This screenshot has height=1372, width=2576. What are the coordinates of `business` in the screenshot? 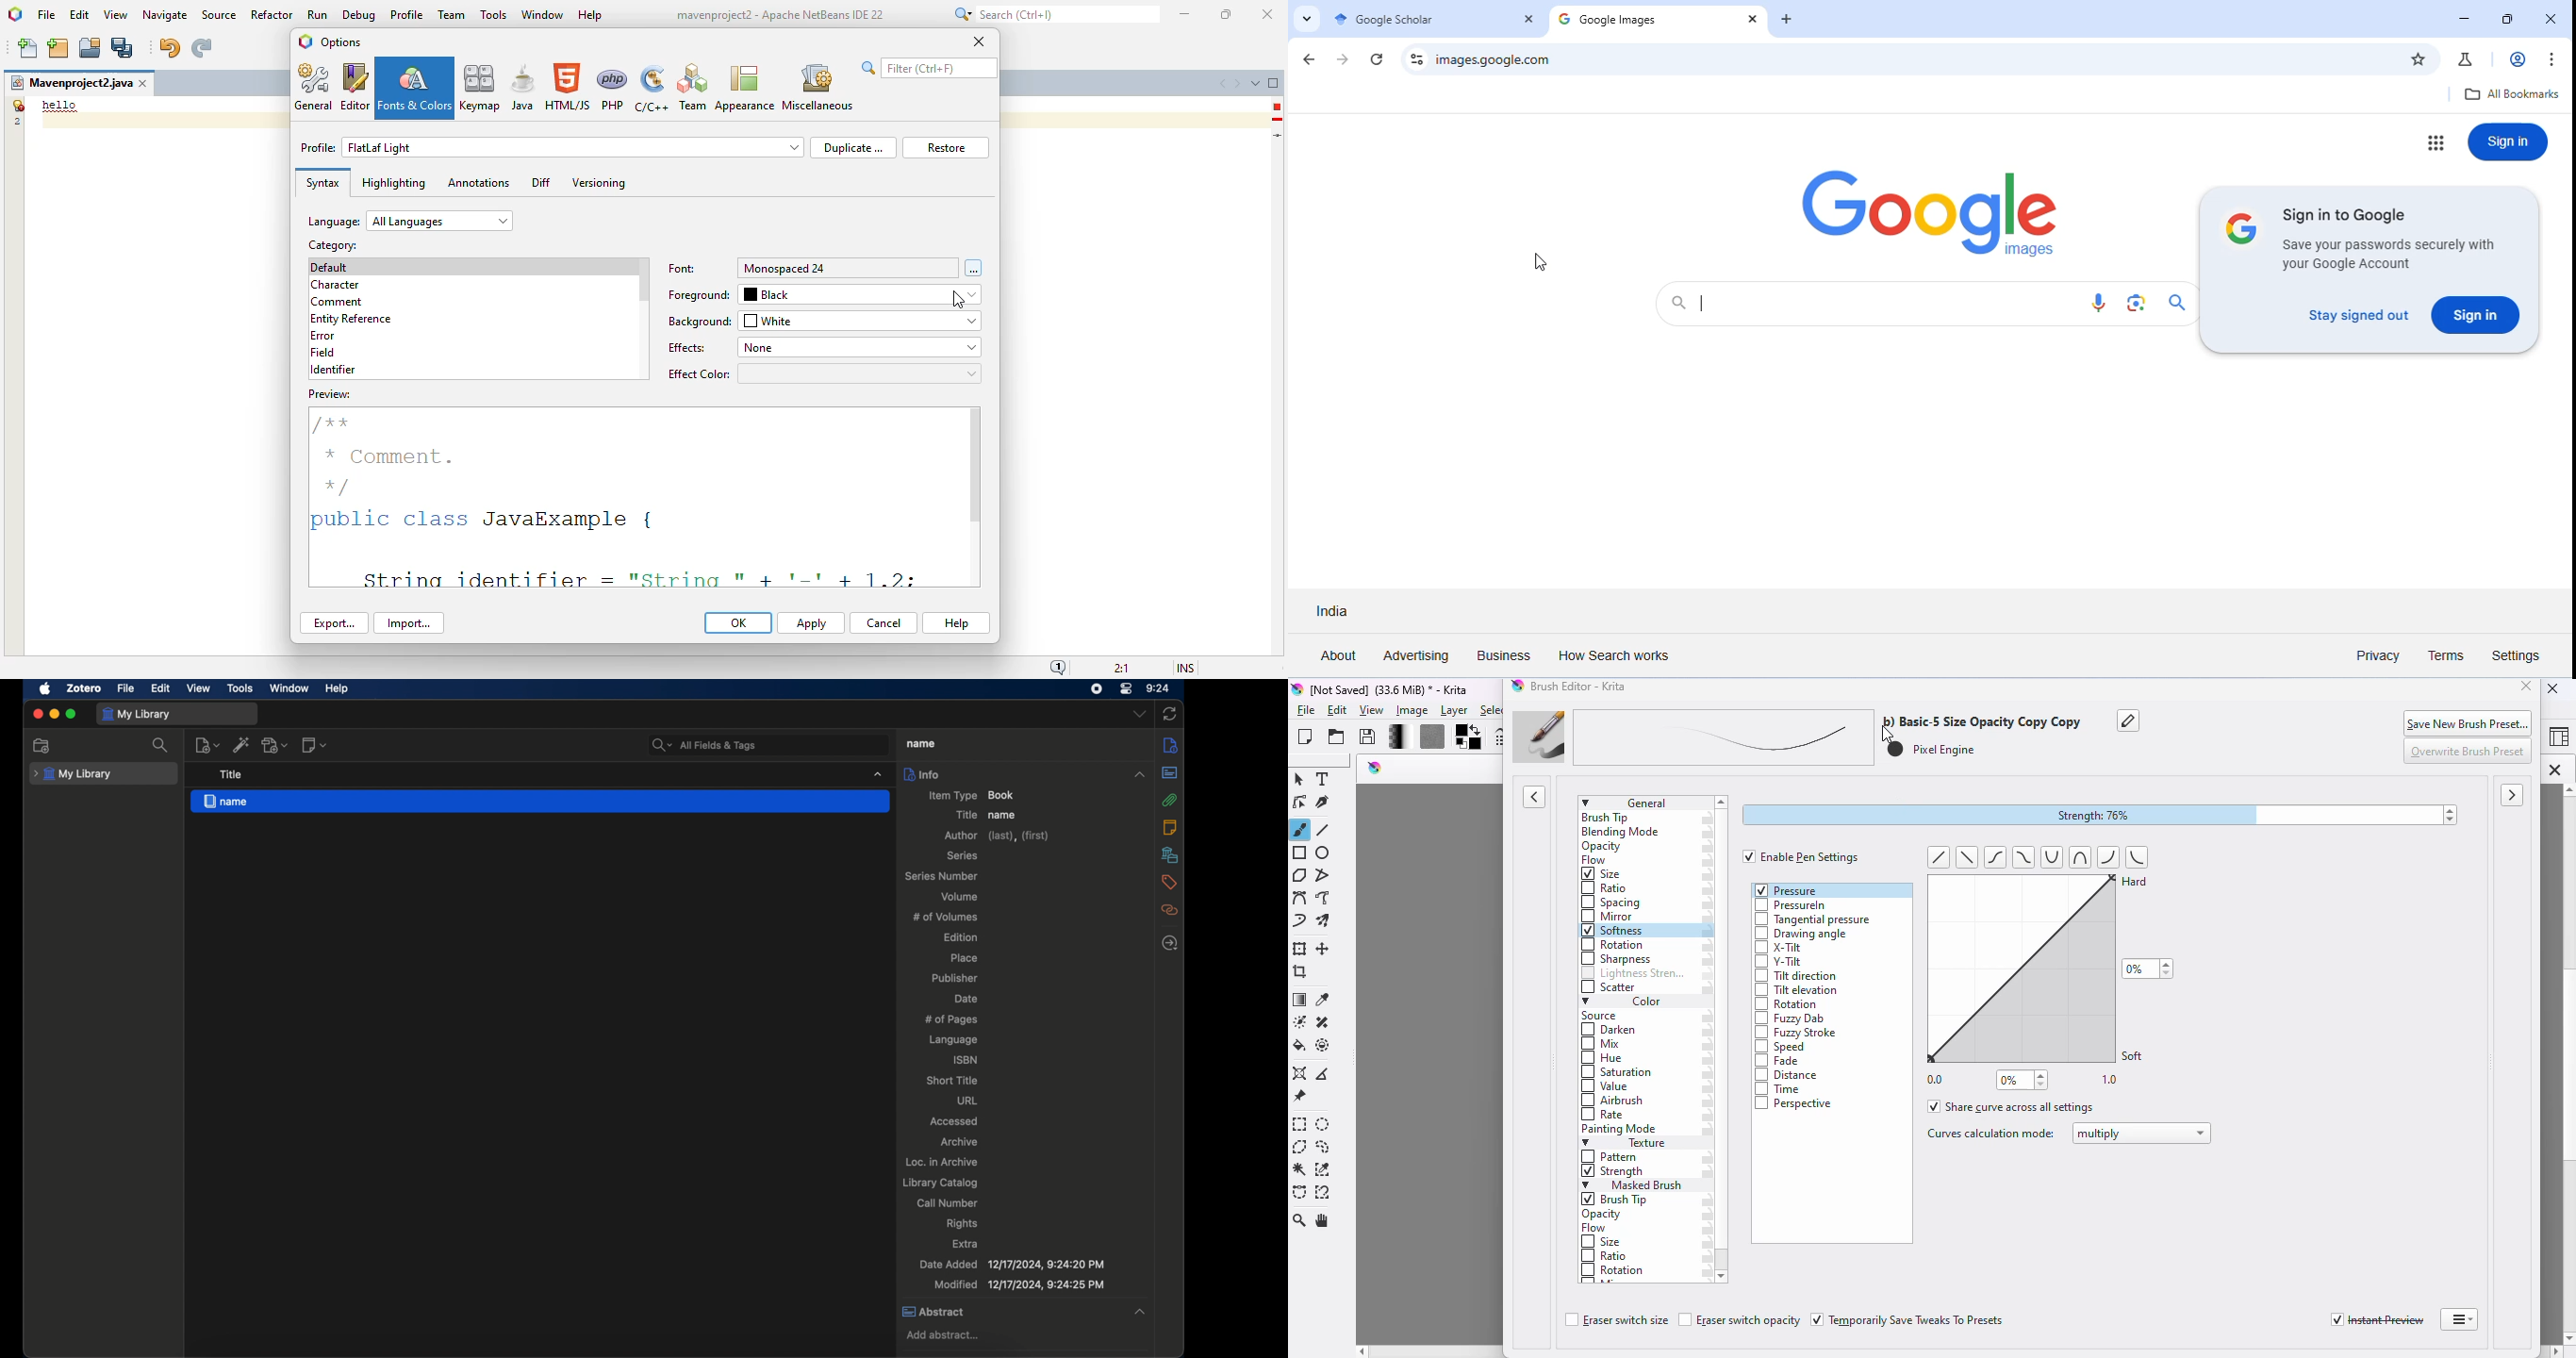 It's located at (1505, 655).